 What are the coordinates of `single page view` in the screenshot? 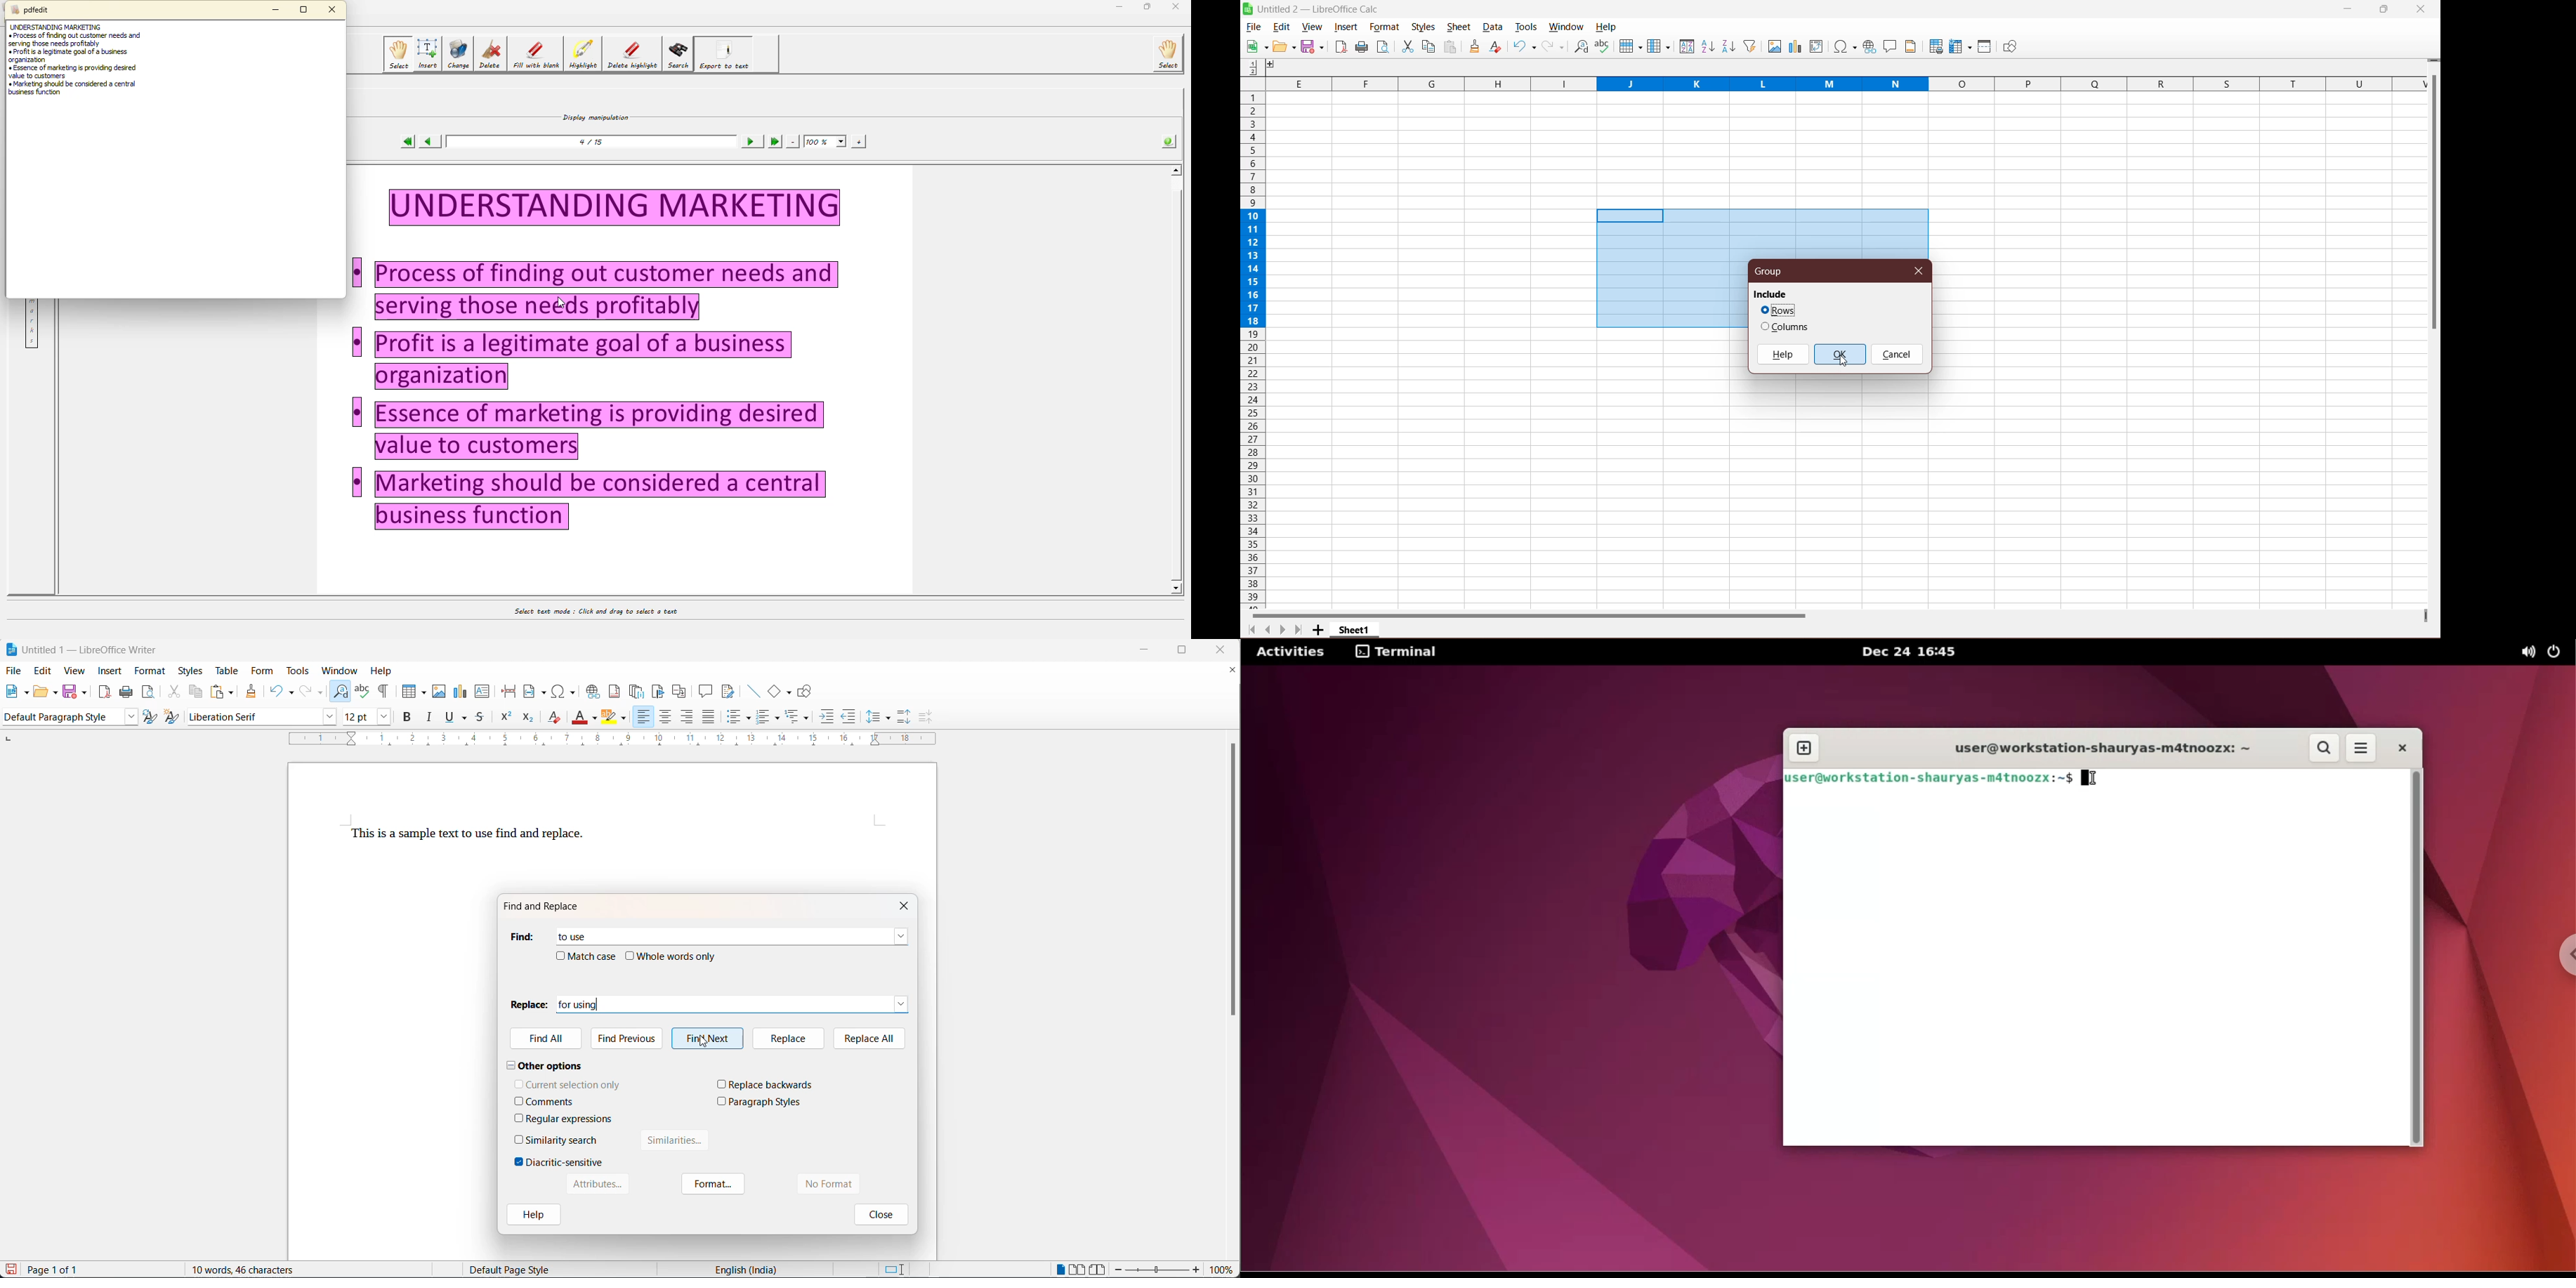 It's located at (1061, 1268).